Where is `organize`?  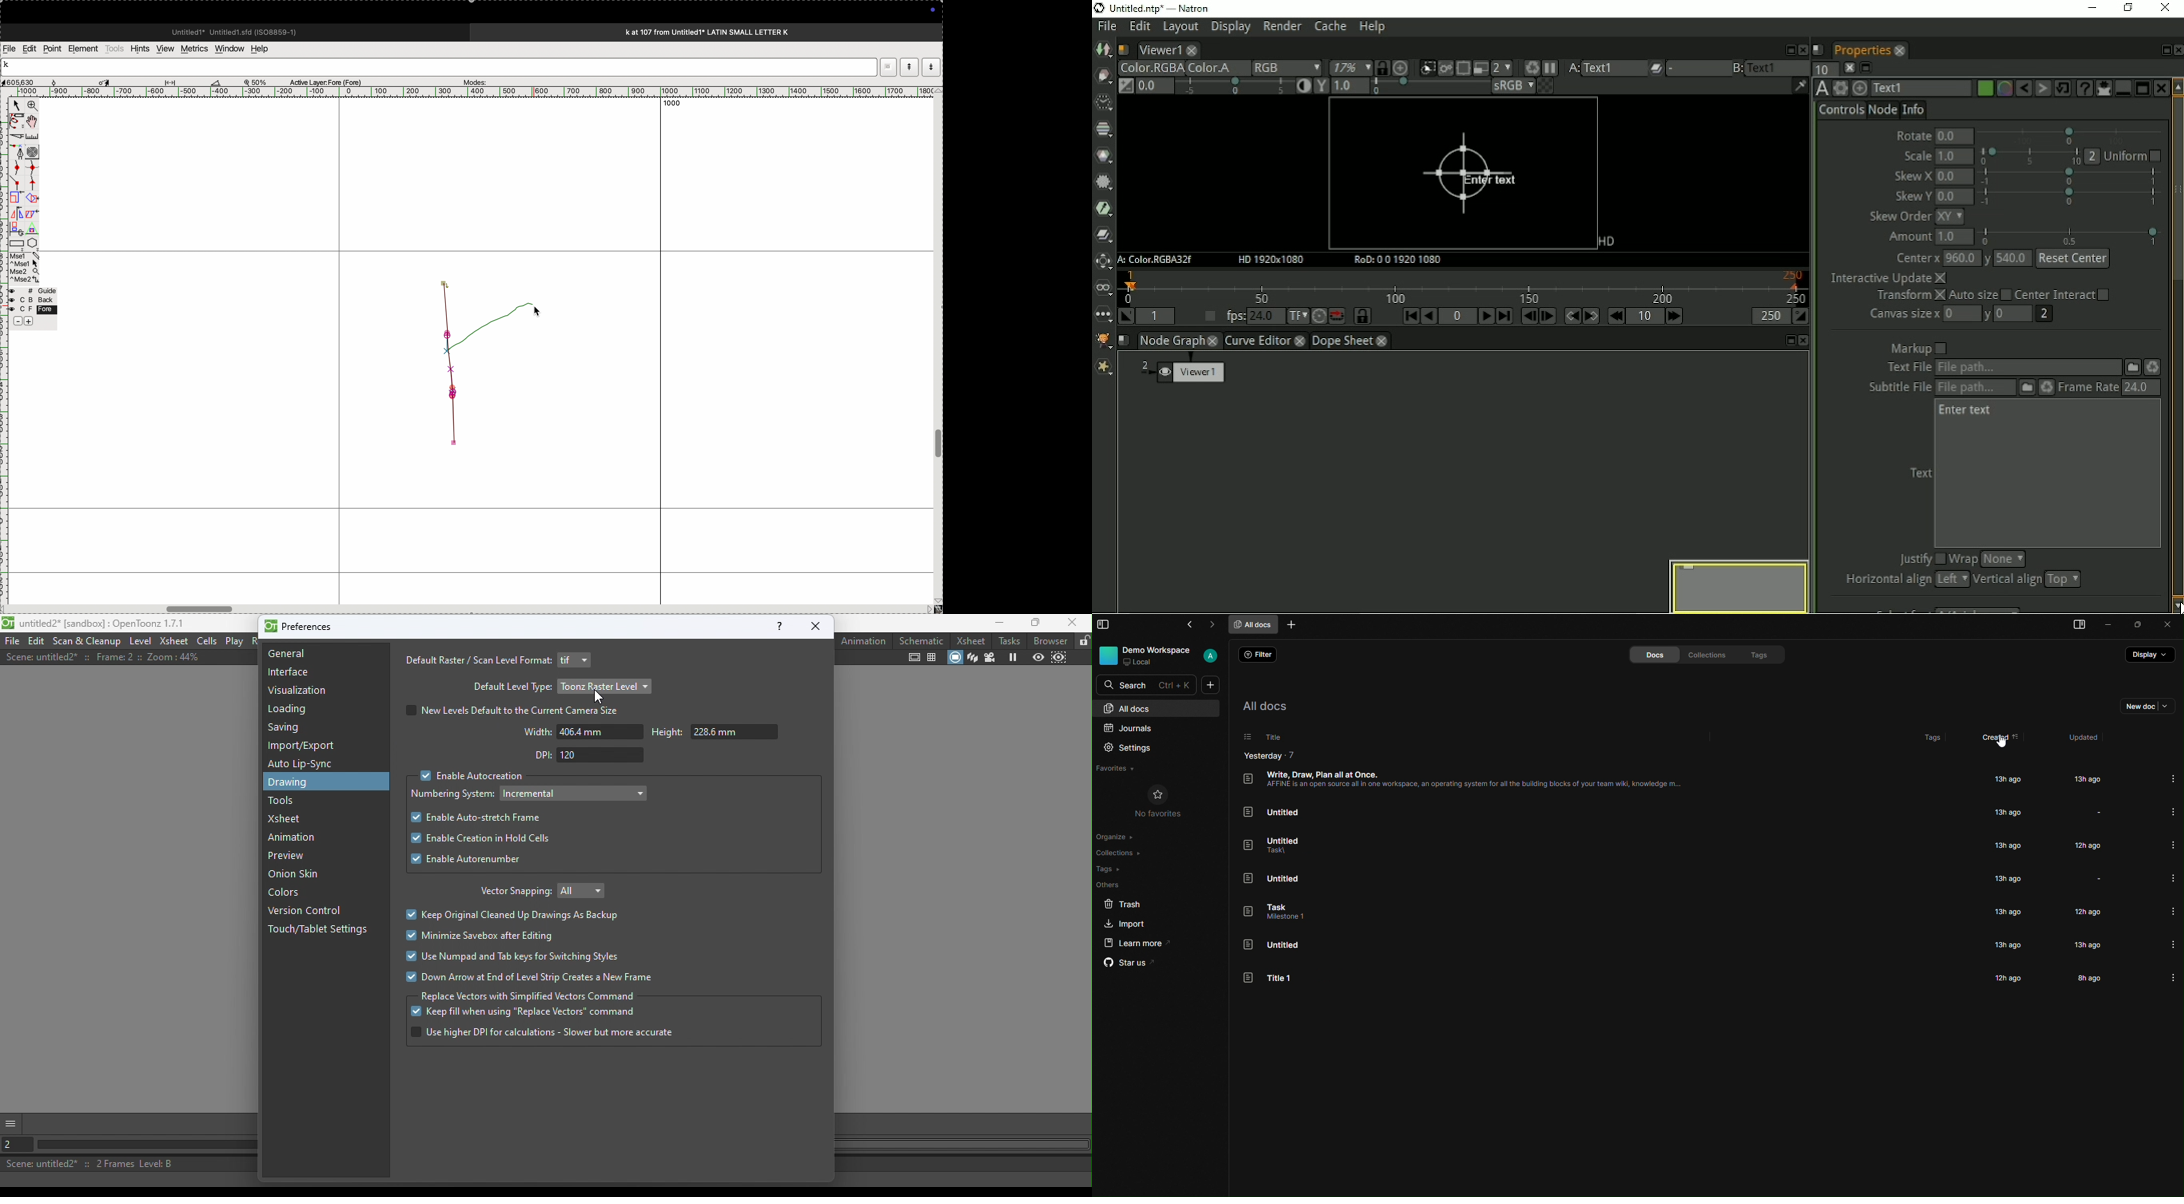 organize is located at coordinates (1116, 839).